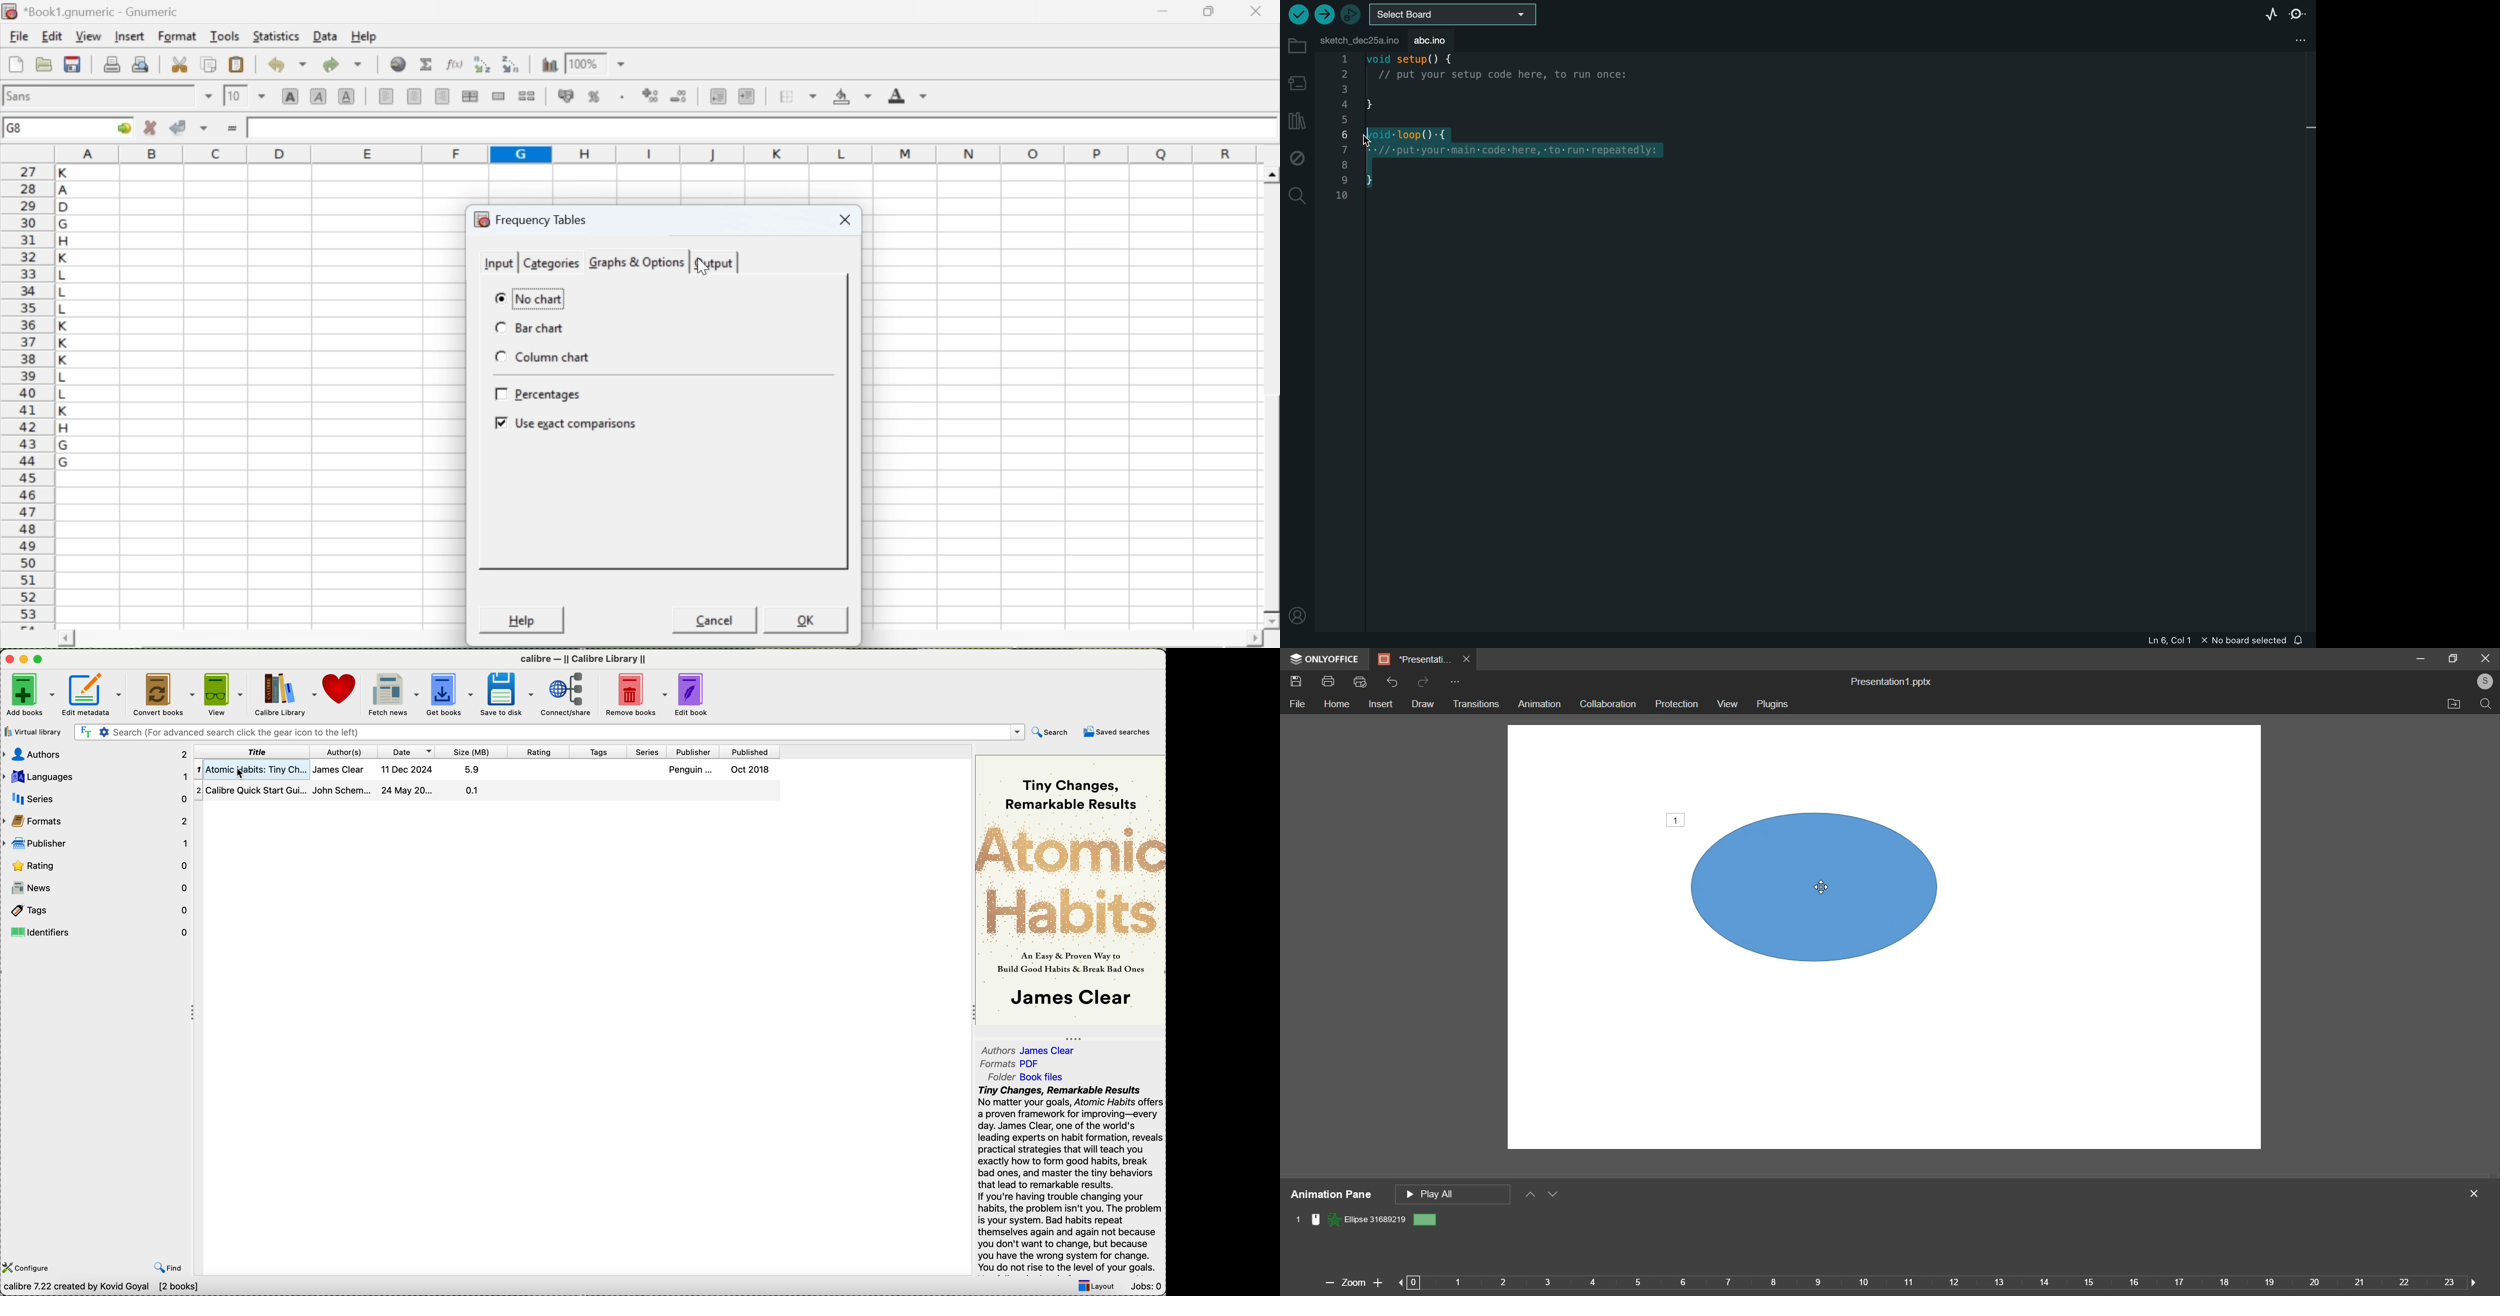 The image size is (2520, 1316). Describe the element at coordinates (1297, 118) in the screenshot. I see `library  manager` at that location.